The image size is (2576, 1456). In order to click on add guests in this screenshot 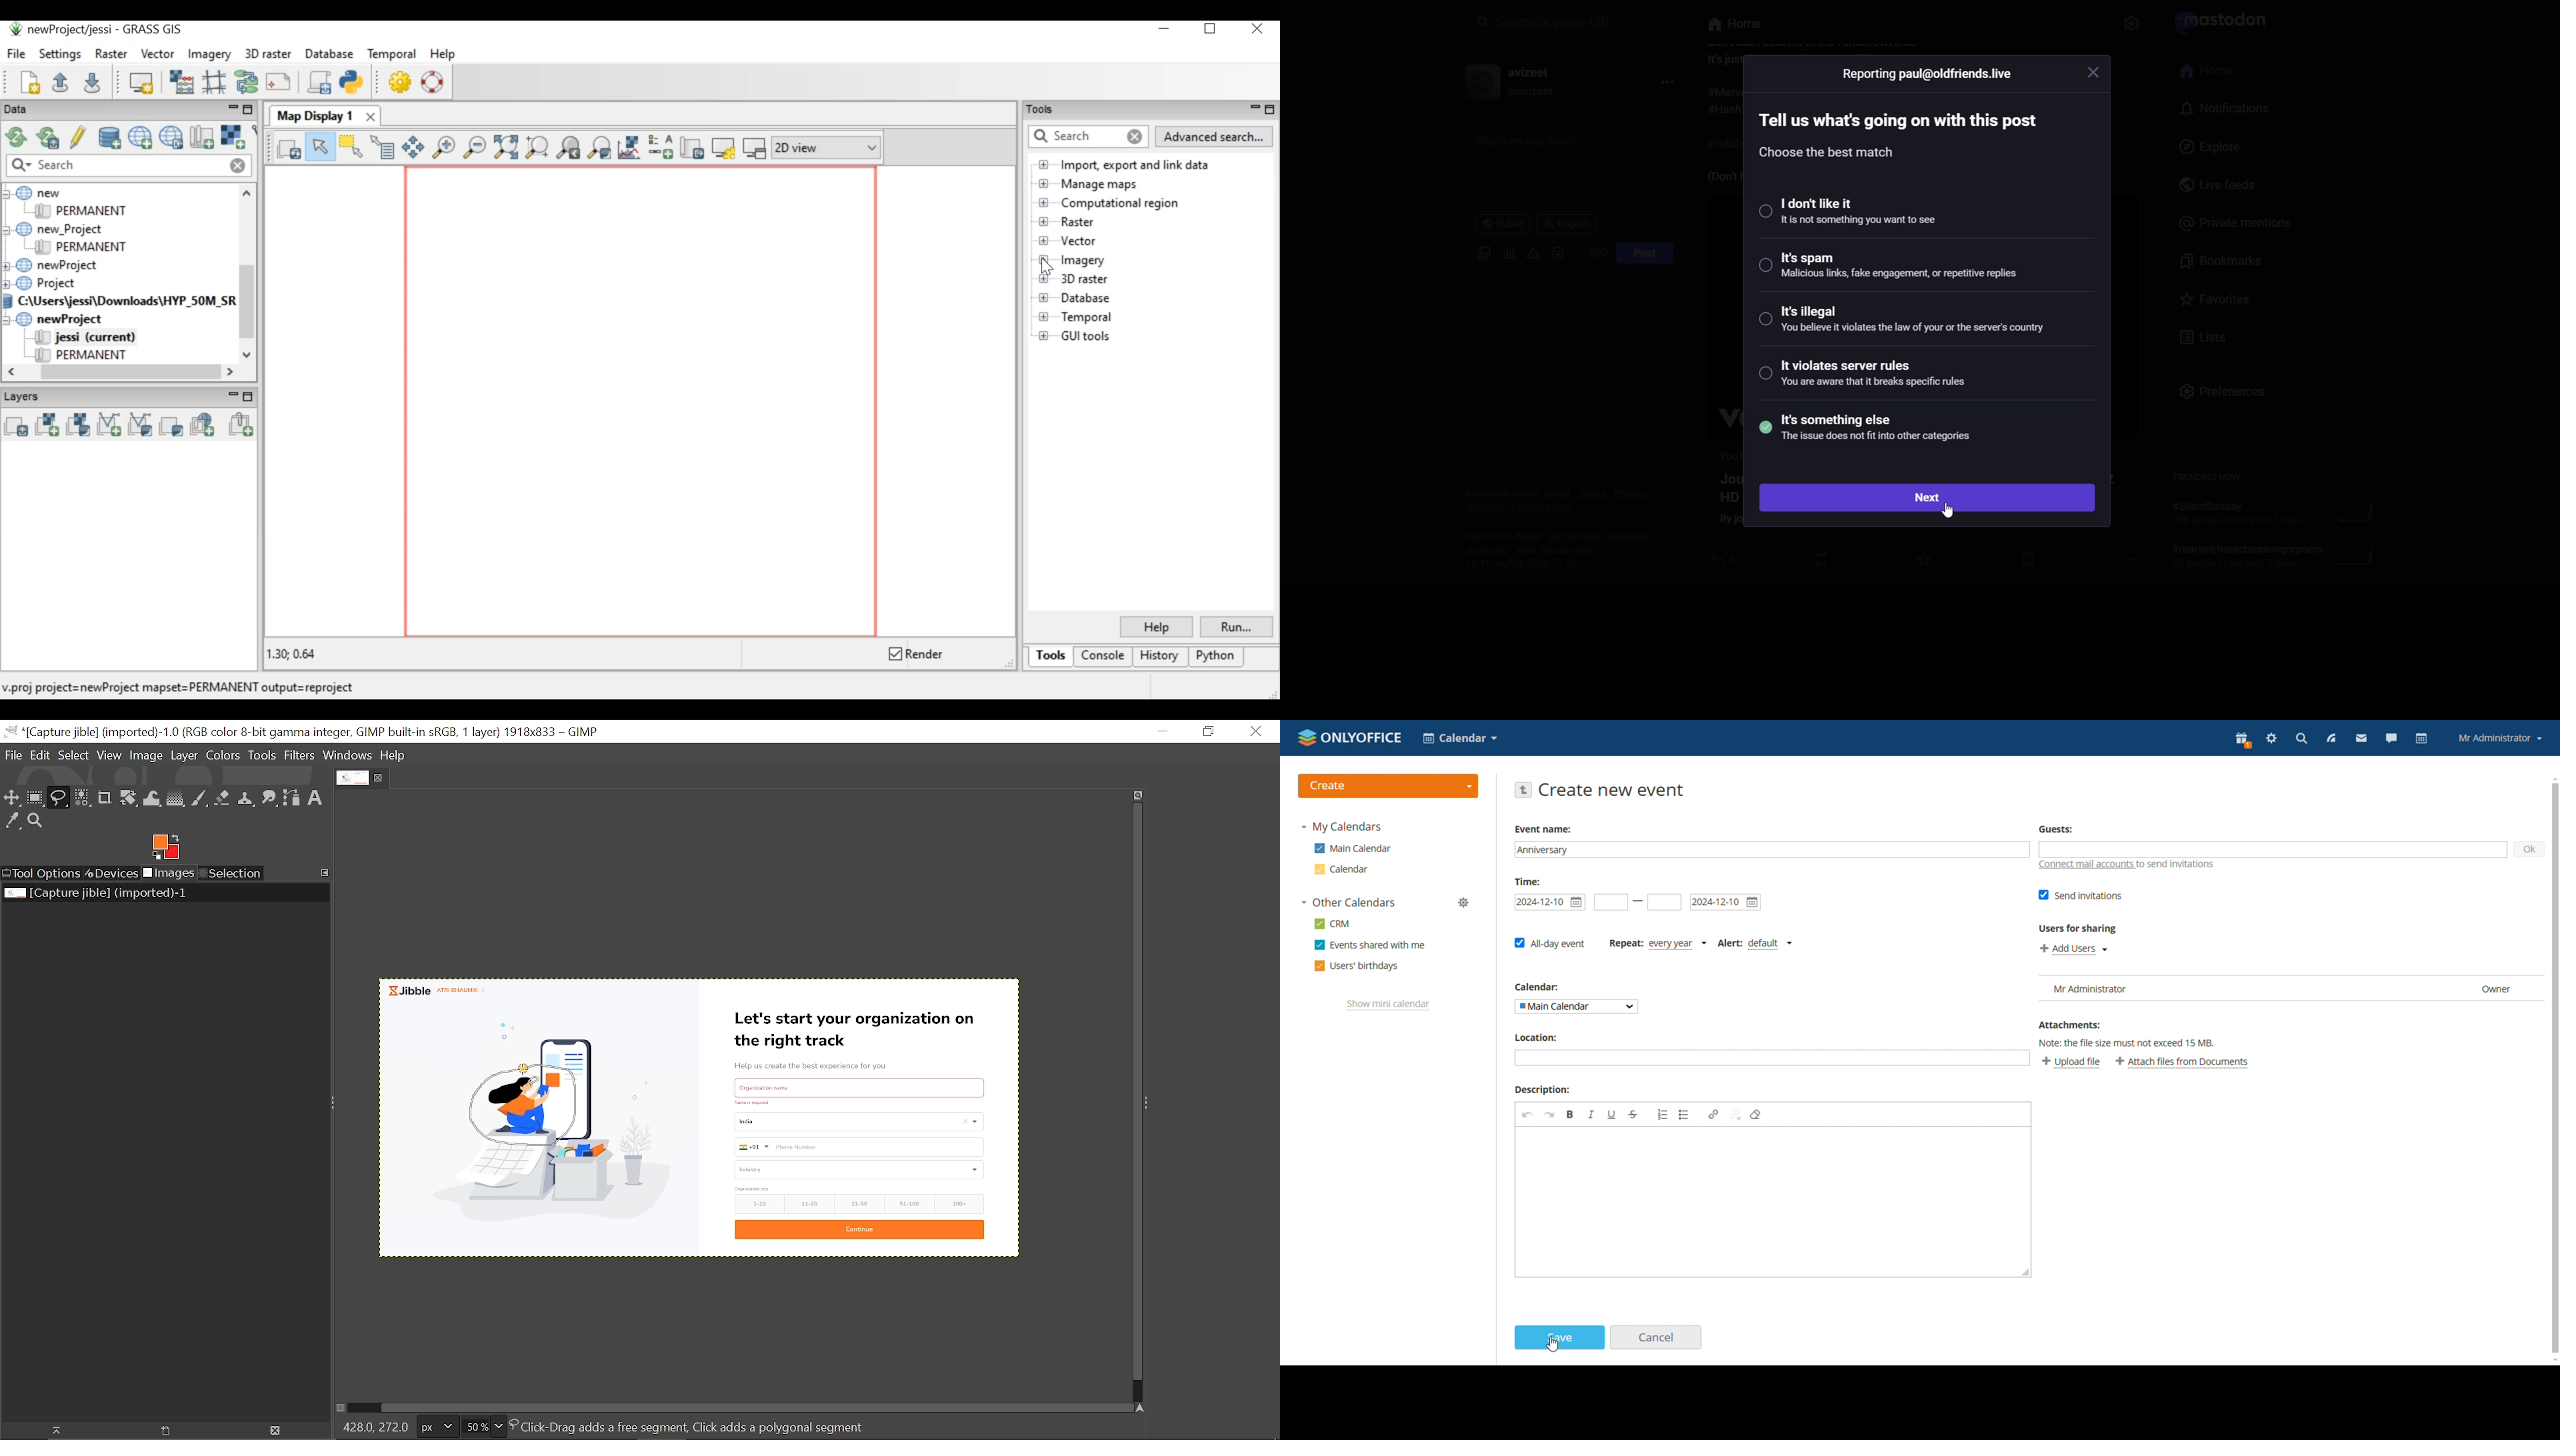, I will do `click(2273, 850)`.